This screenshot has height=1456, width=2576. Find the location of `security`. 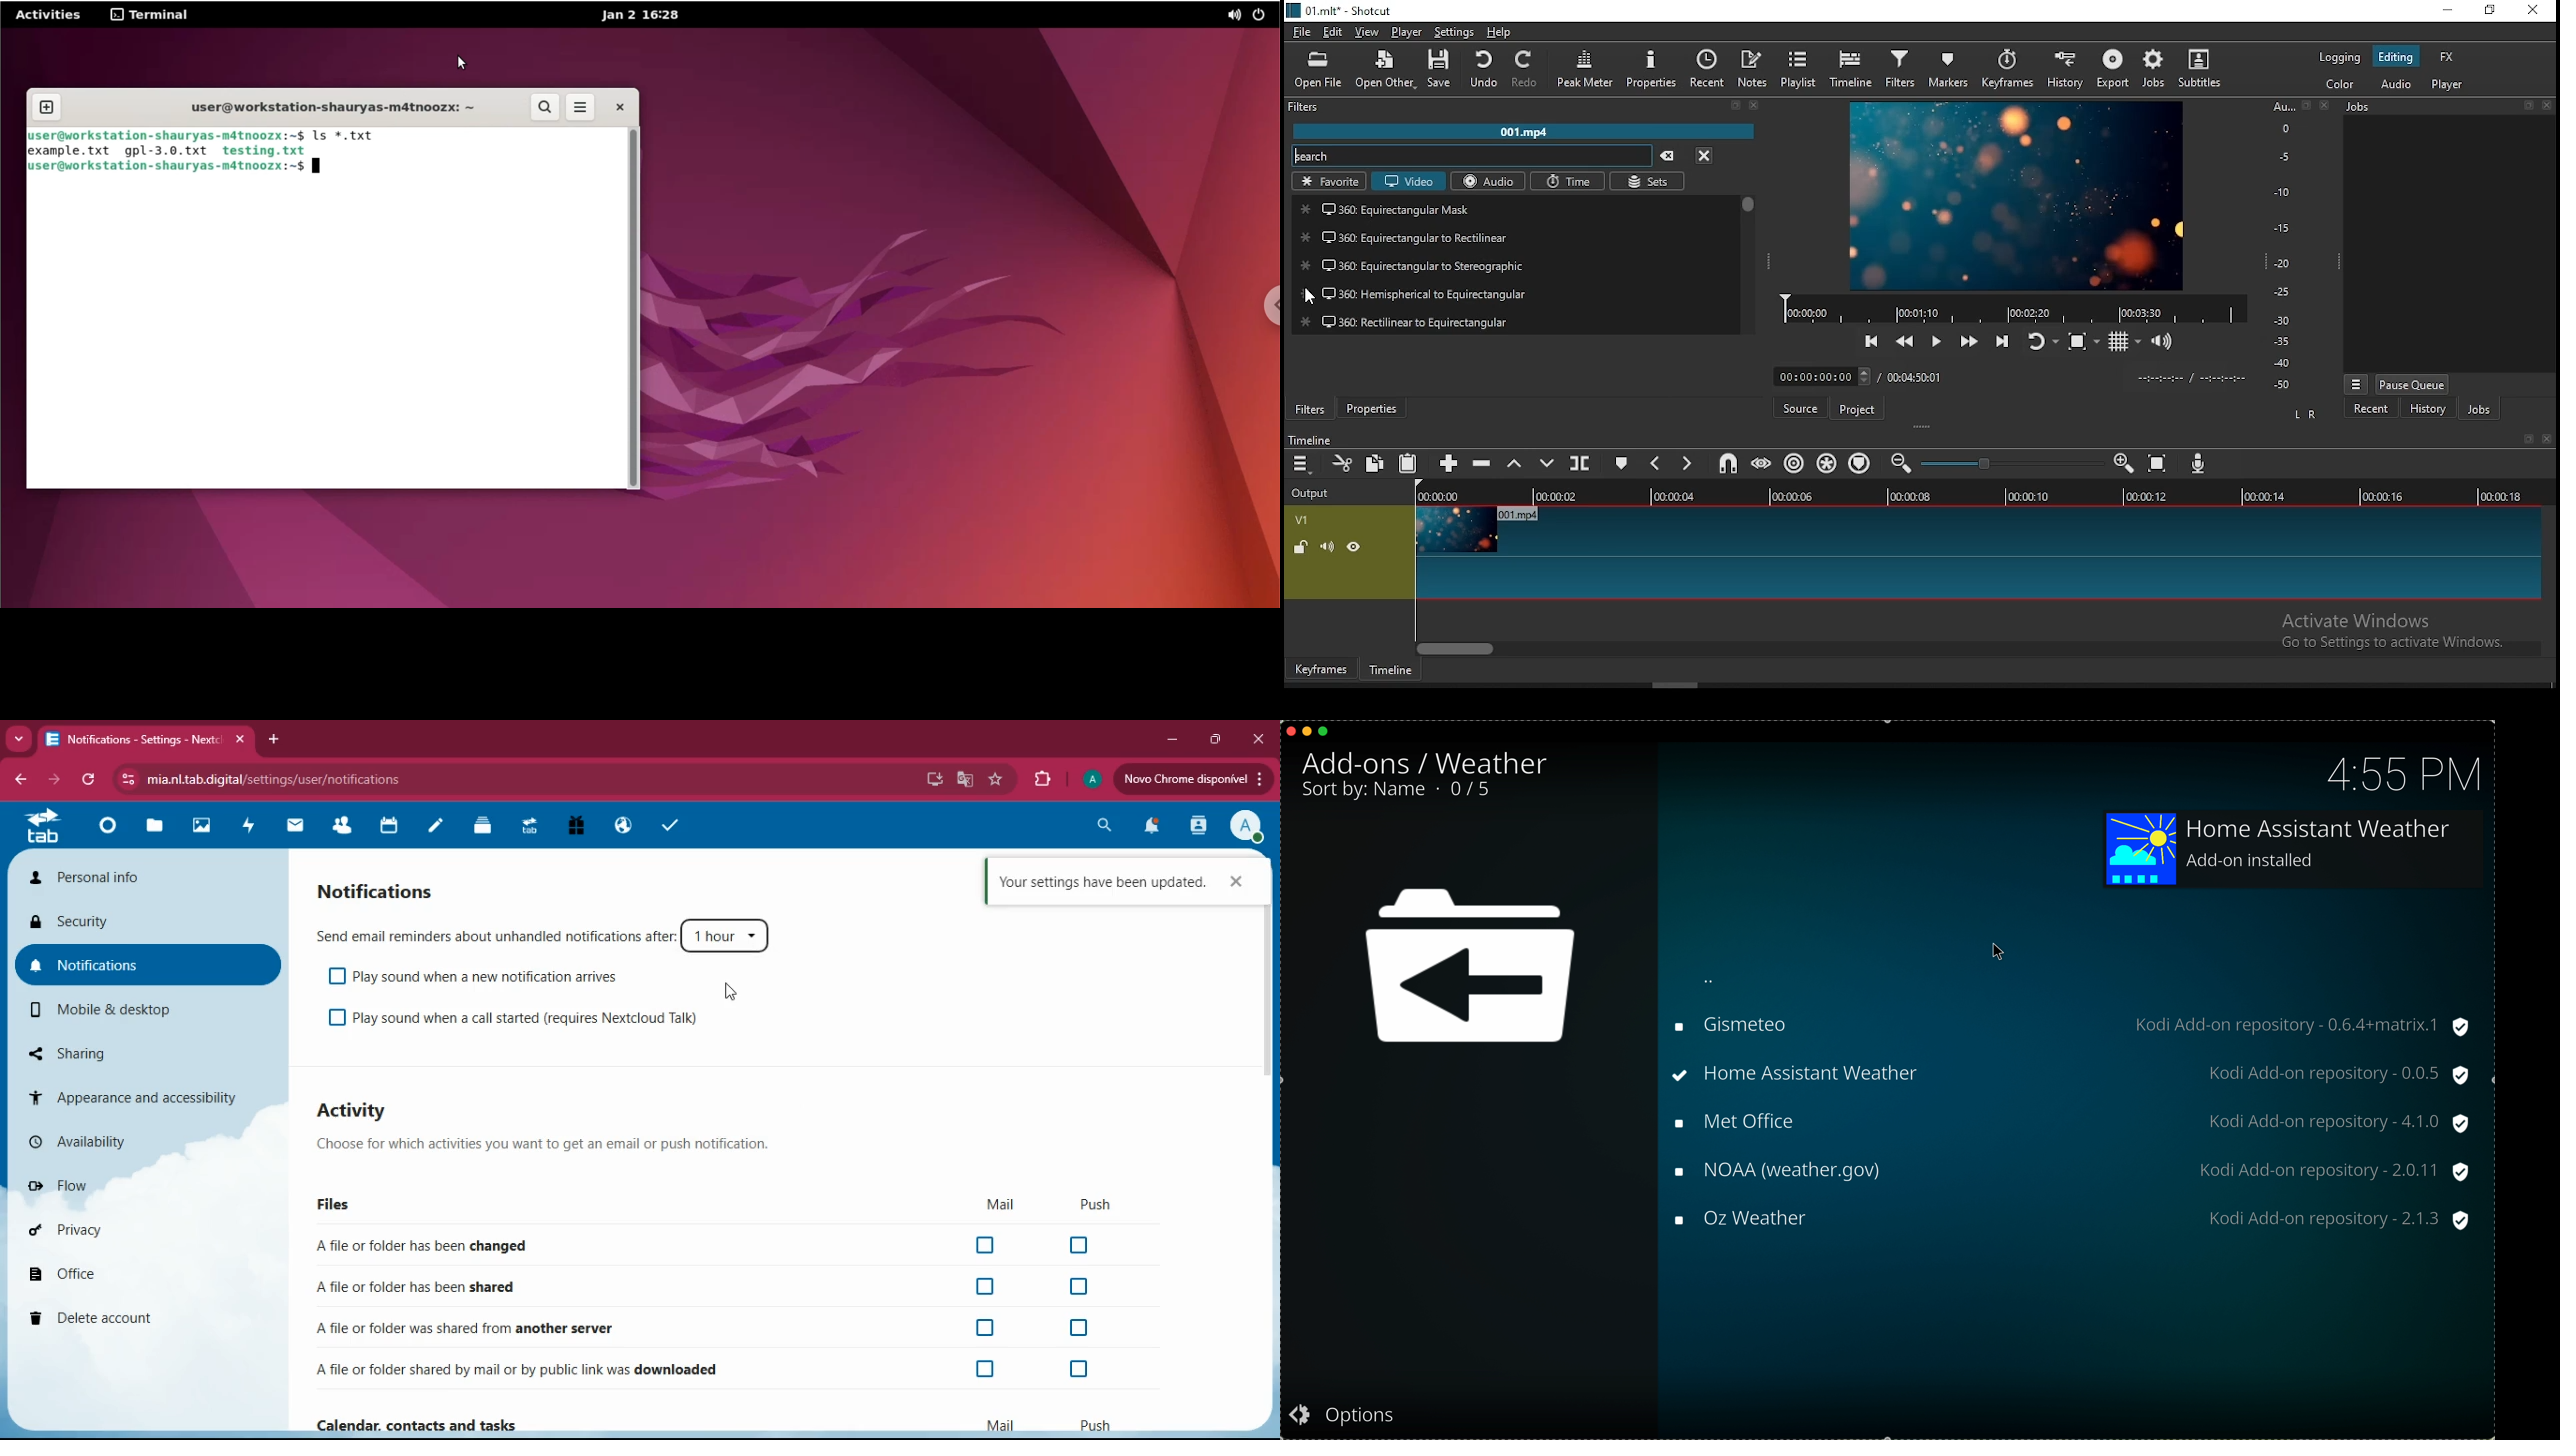

security is located at coordinates (145, 924).